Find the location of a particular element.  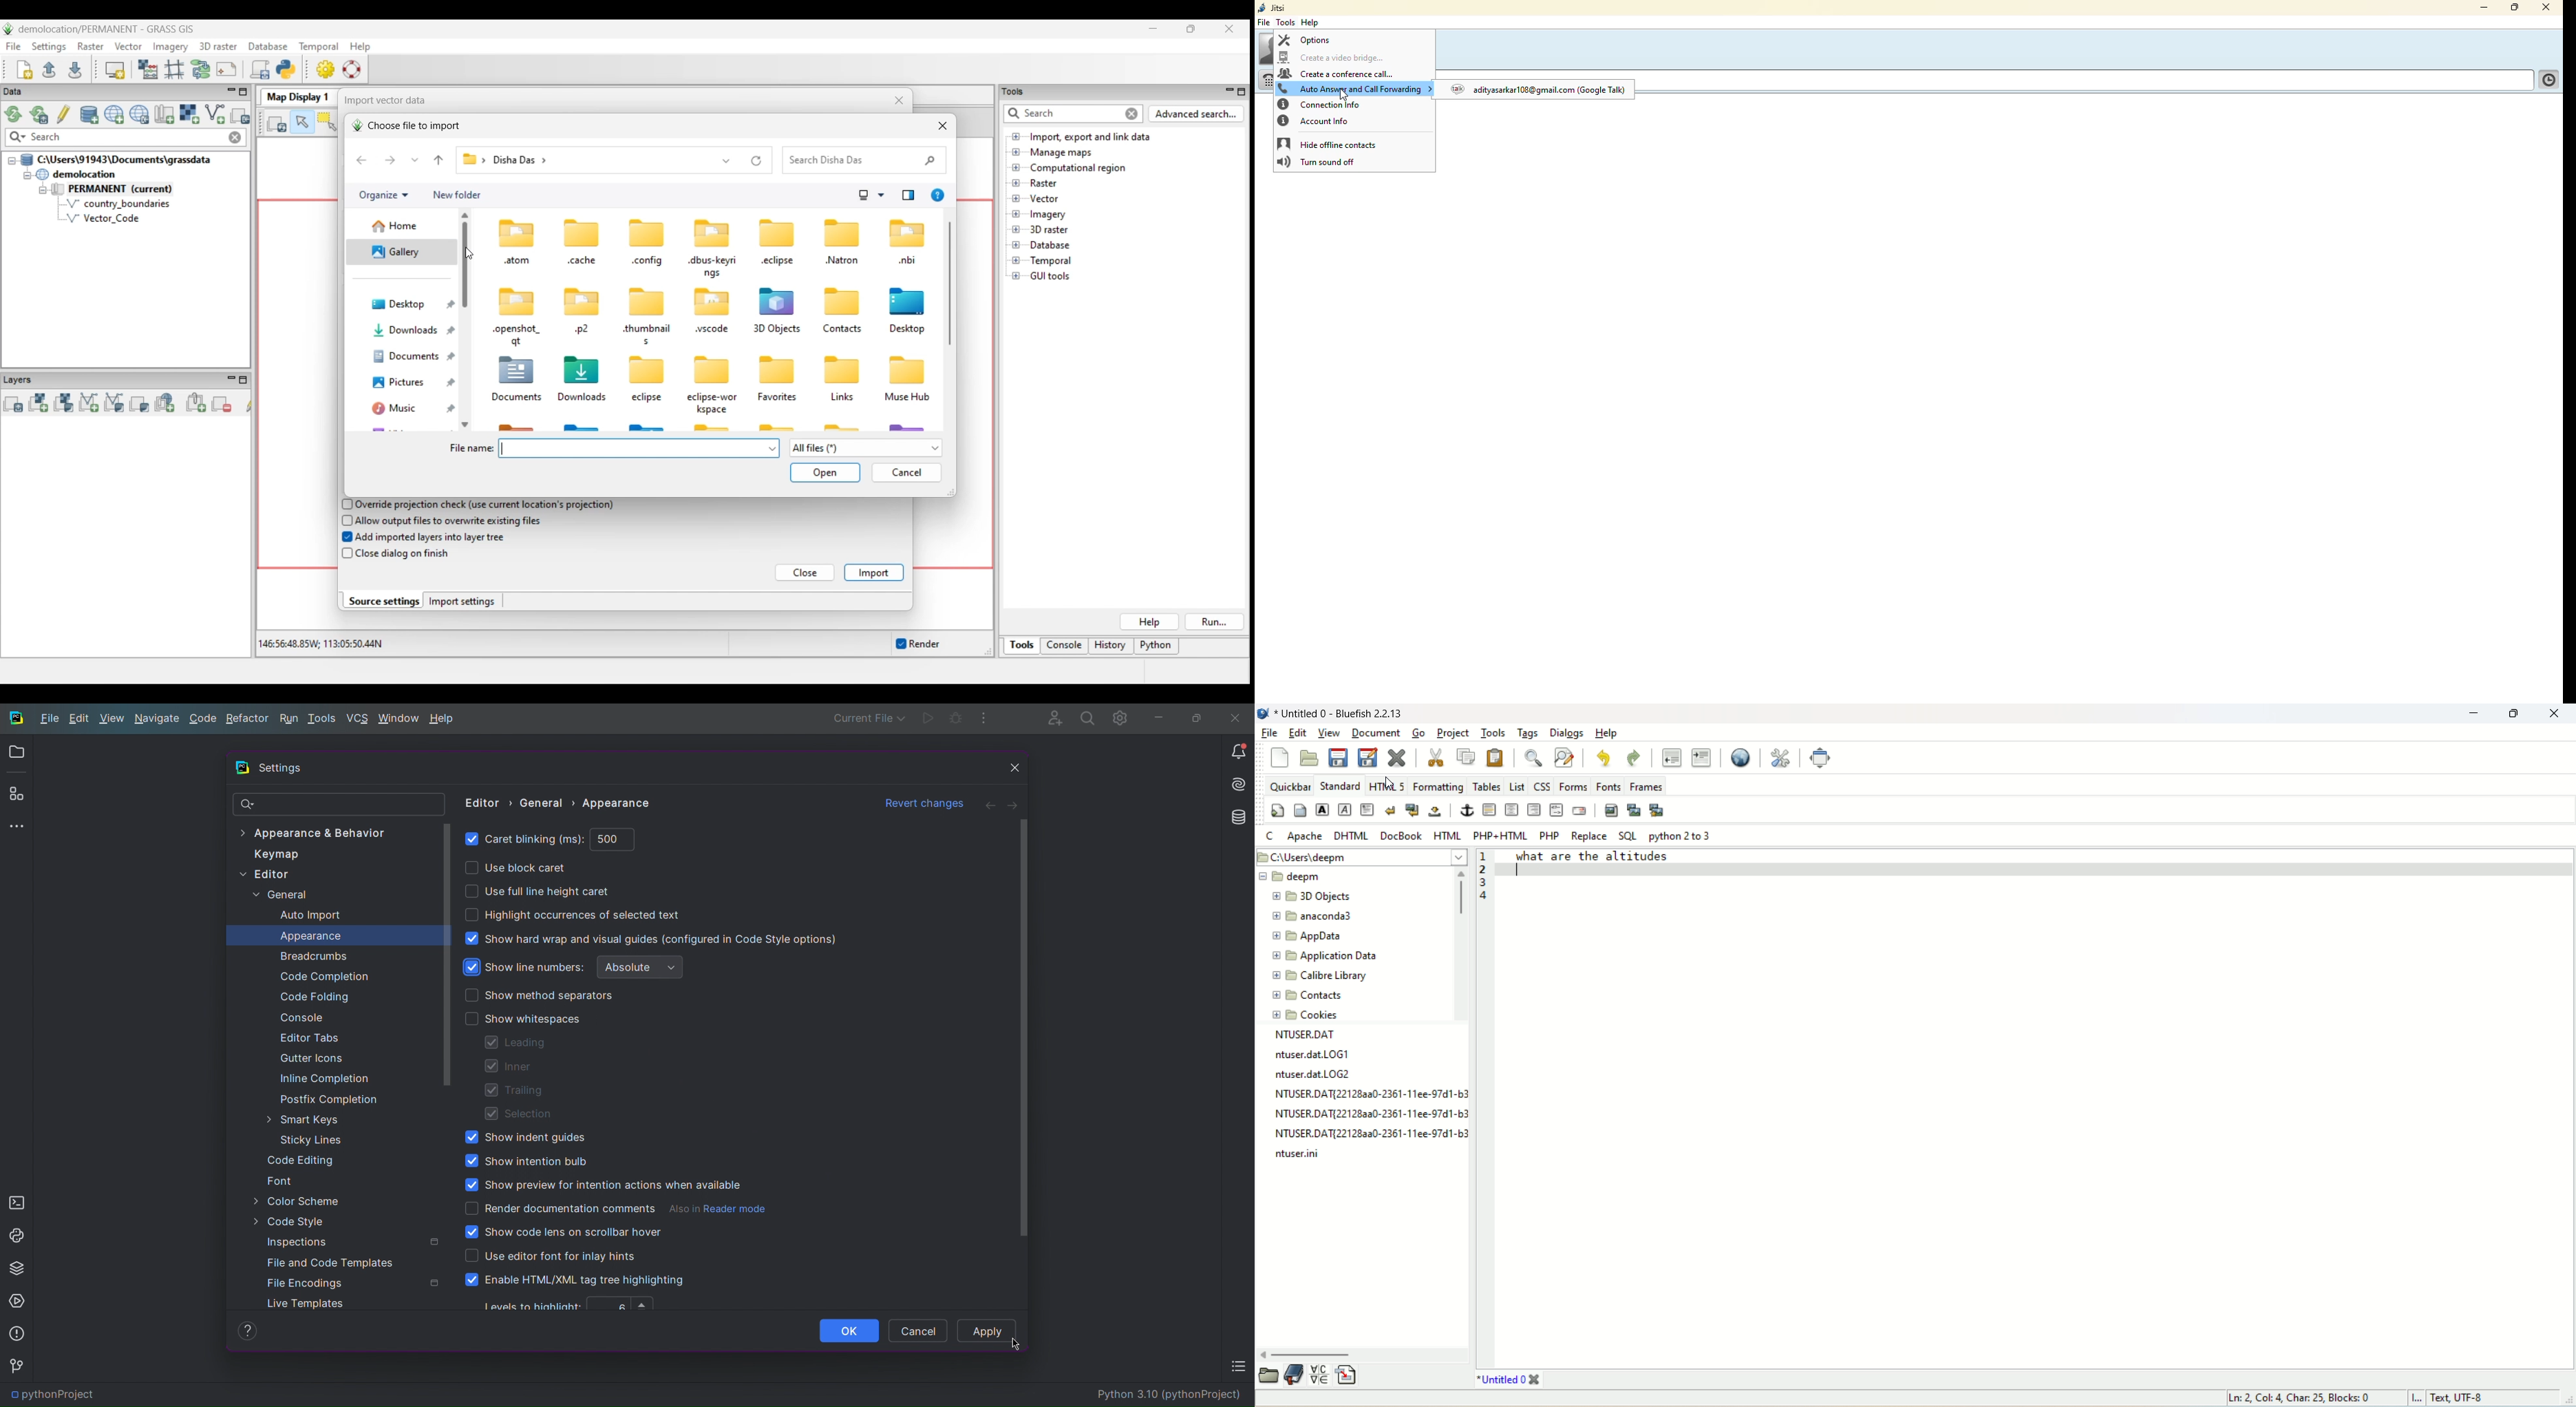

Debug is located at coordinates (954, 720).